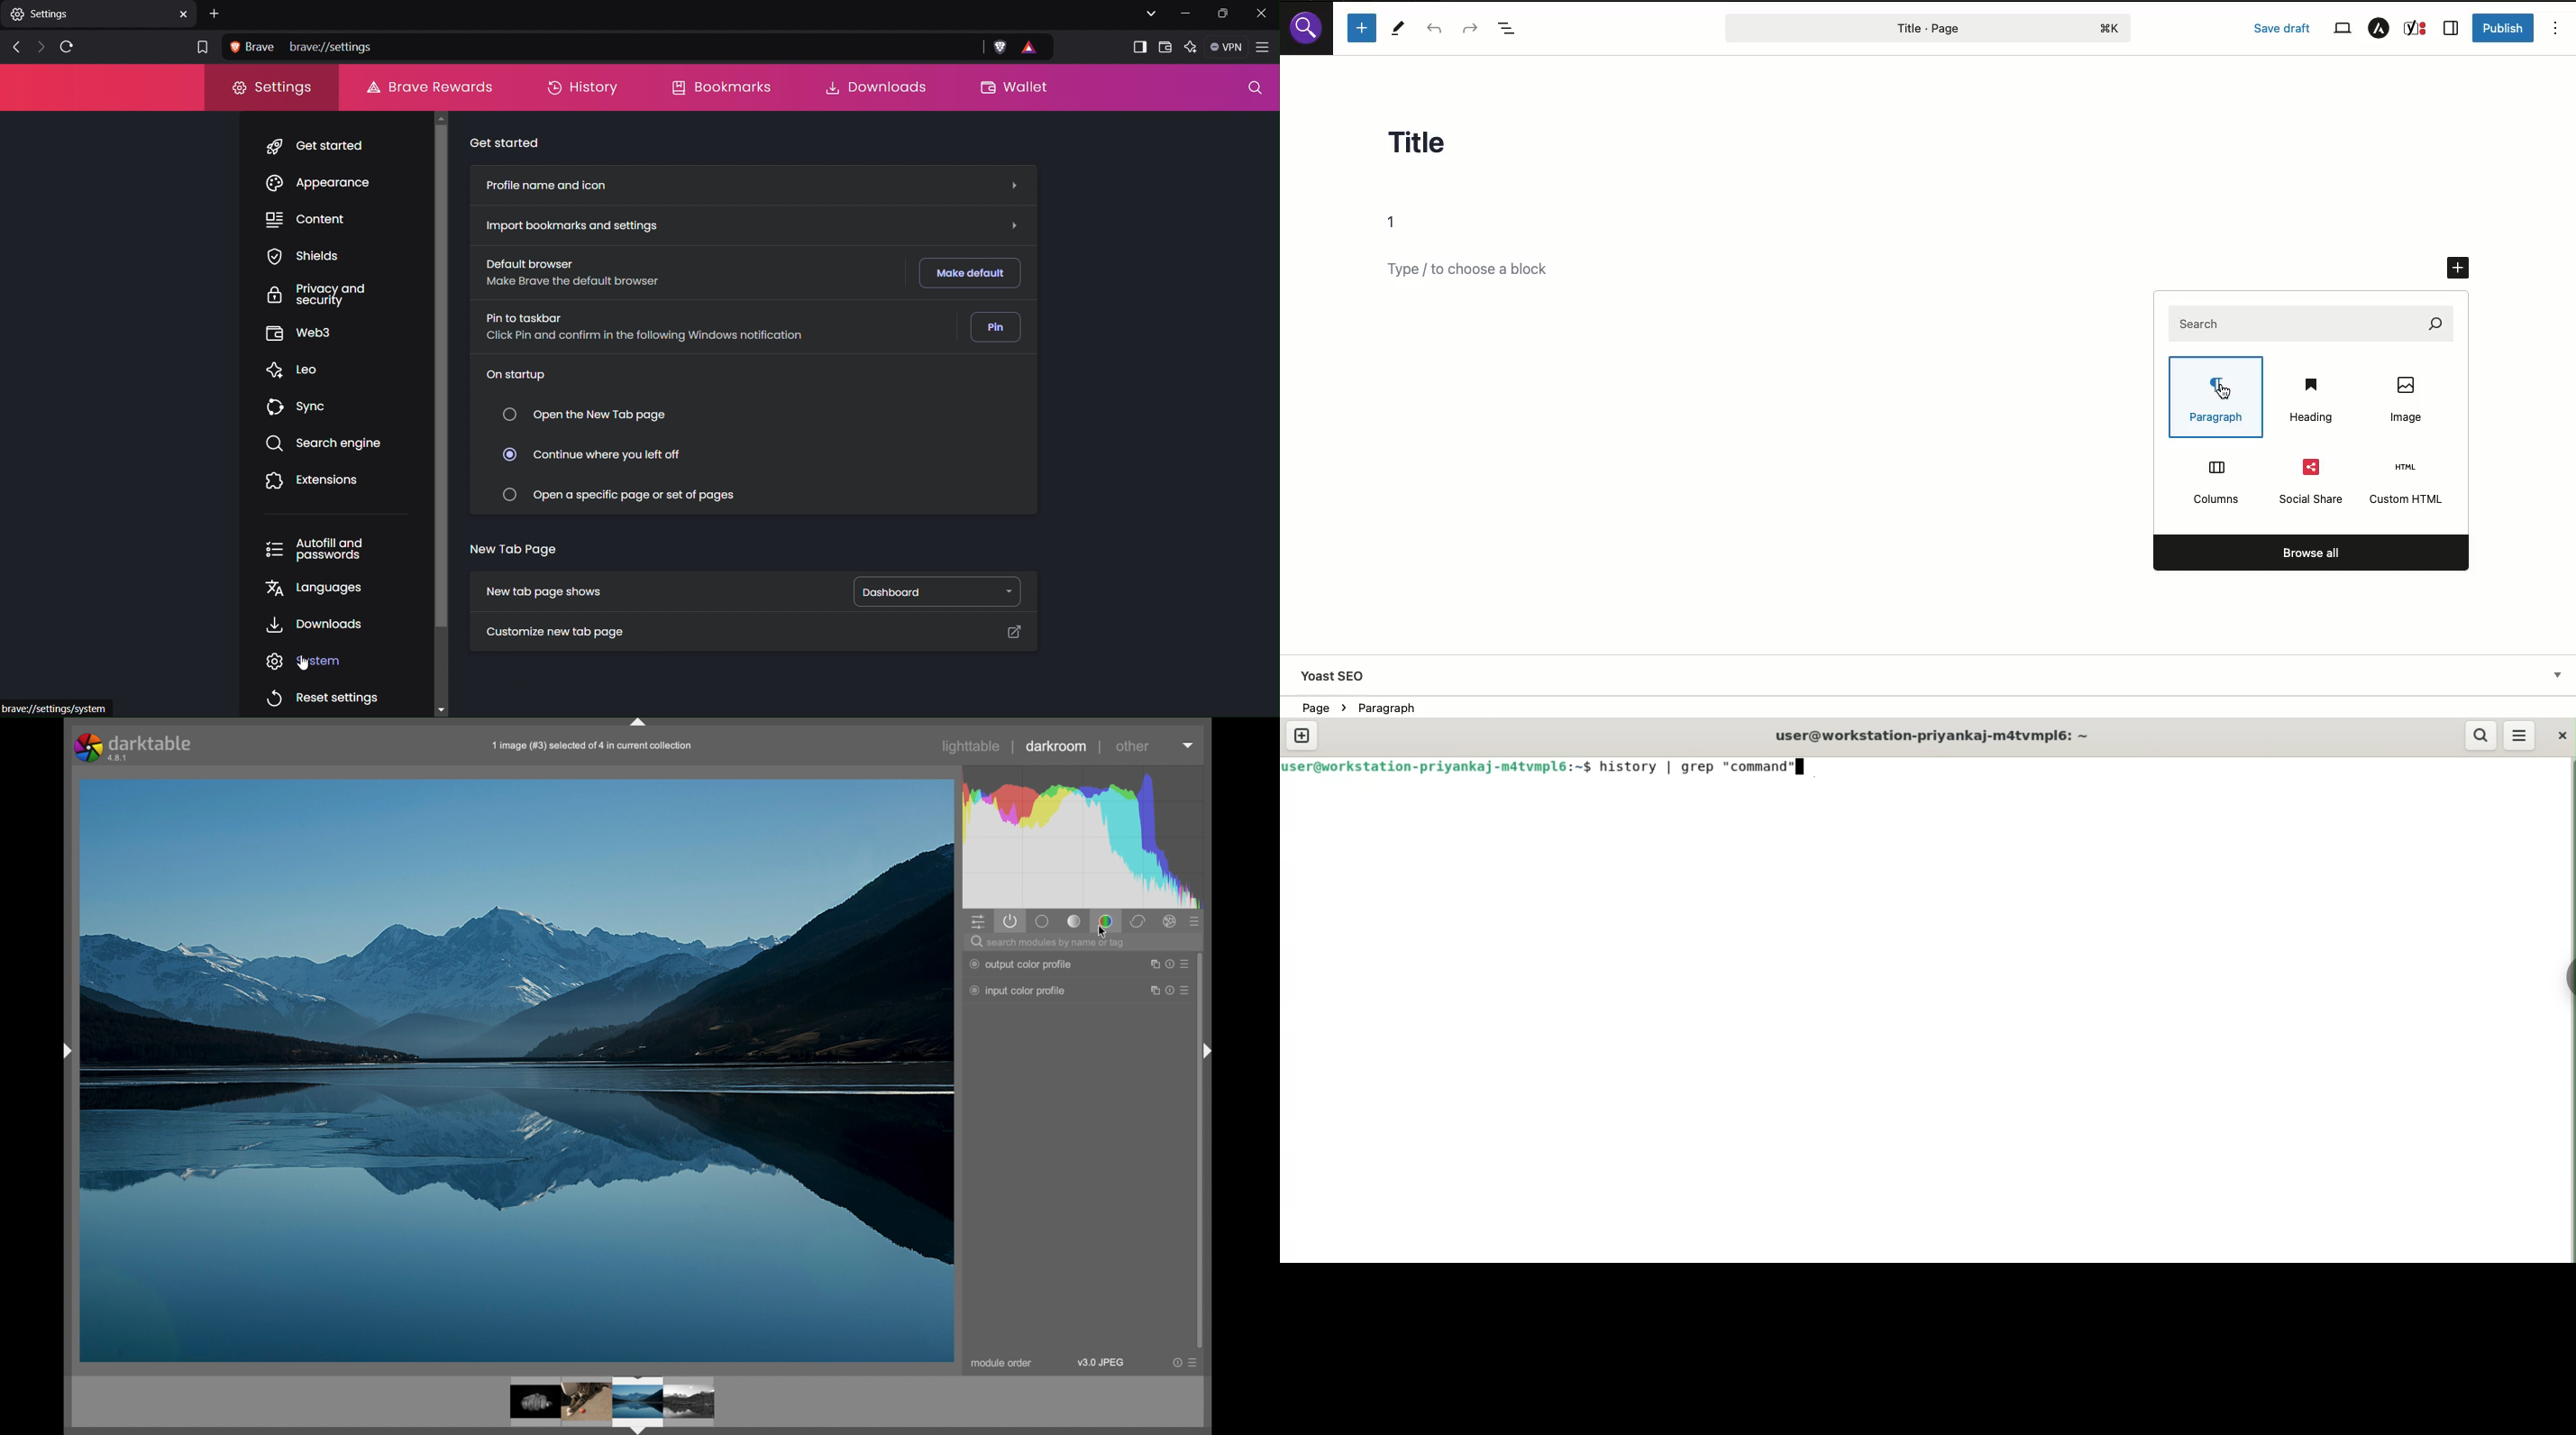 Image resolution: width=2576 pixels, height=1456 pixels. I want to click on $ history | grep *command"[j], so click(1695, 768).